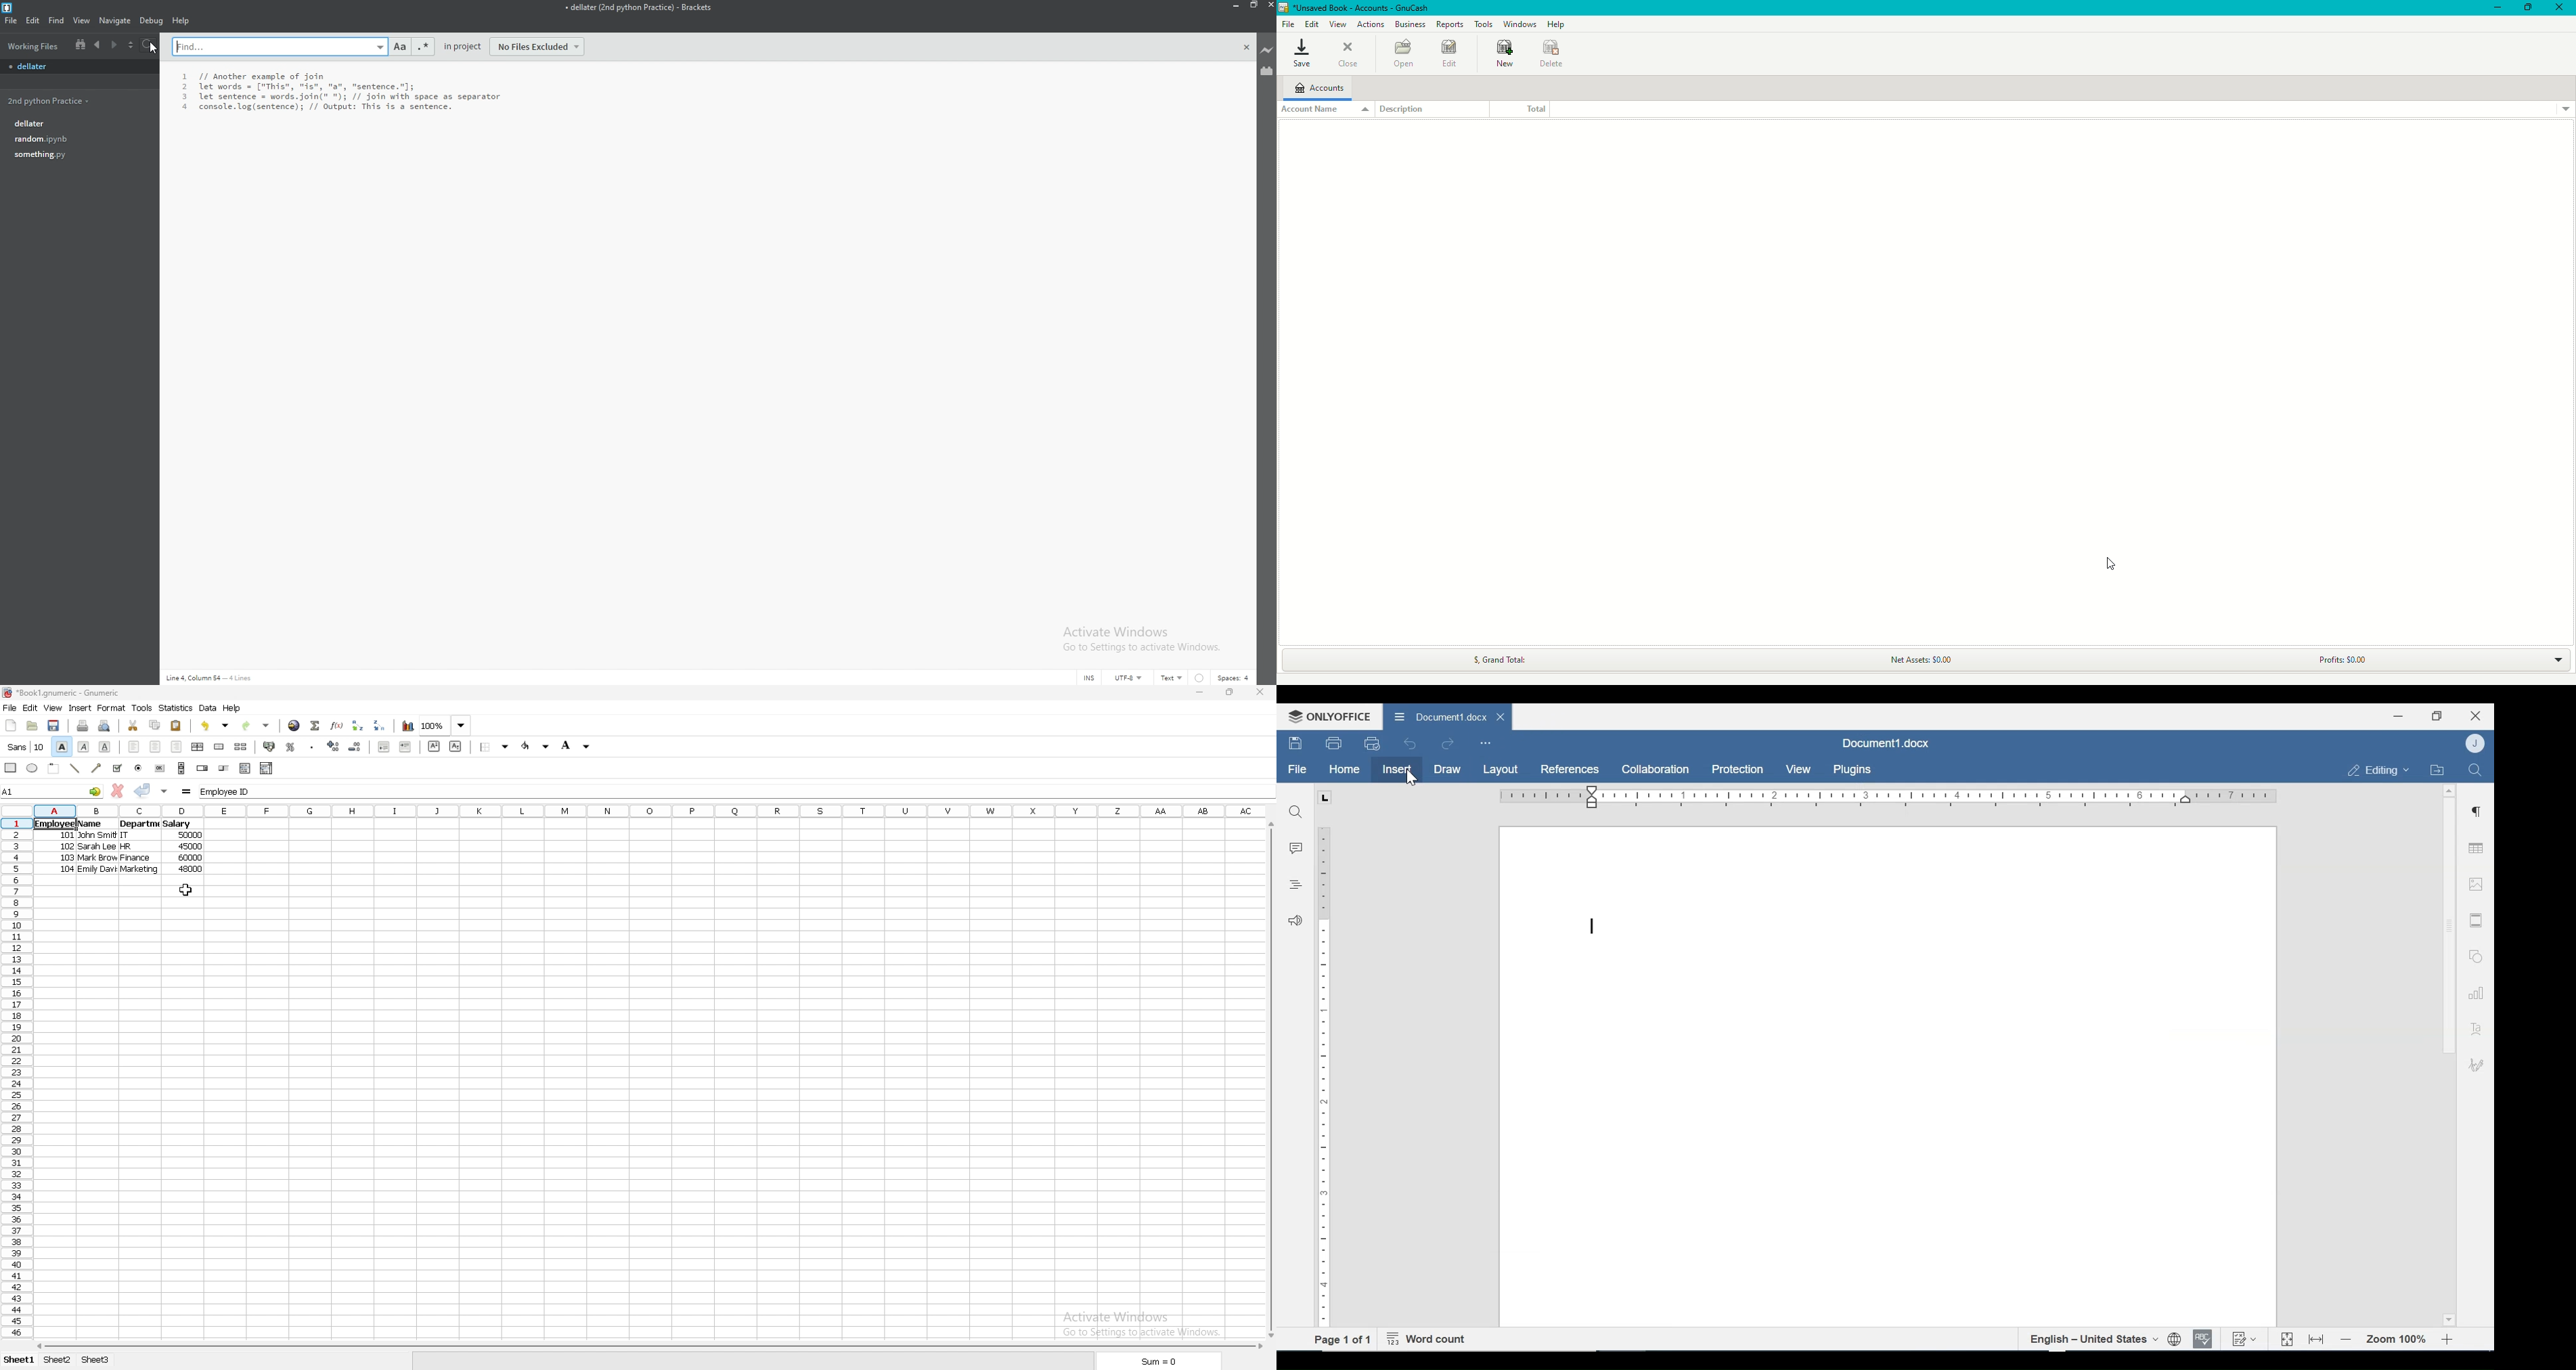 Image resolution: width=2576 pixels, height=1372 pixels. Describe the element at coordinates (1353, 56) in the screenshot. I see `Close` at that location.